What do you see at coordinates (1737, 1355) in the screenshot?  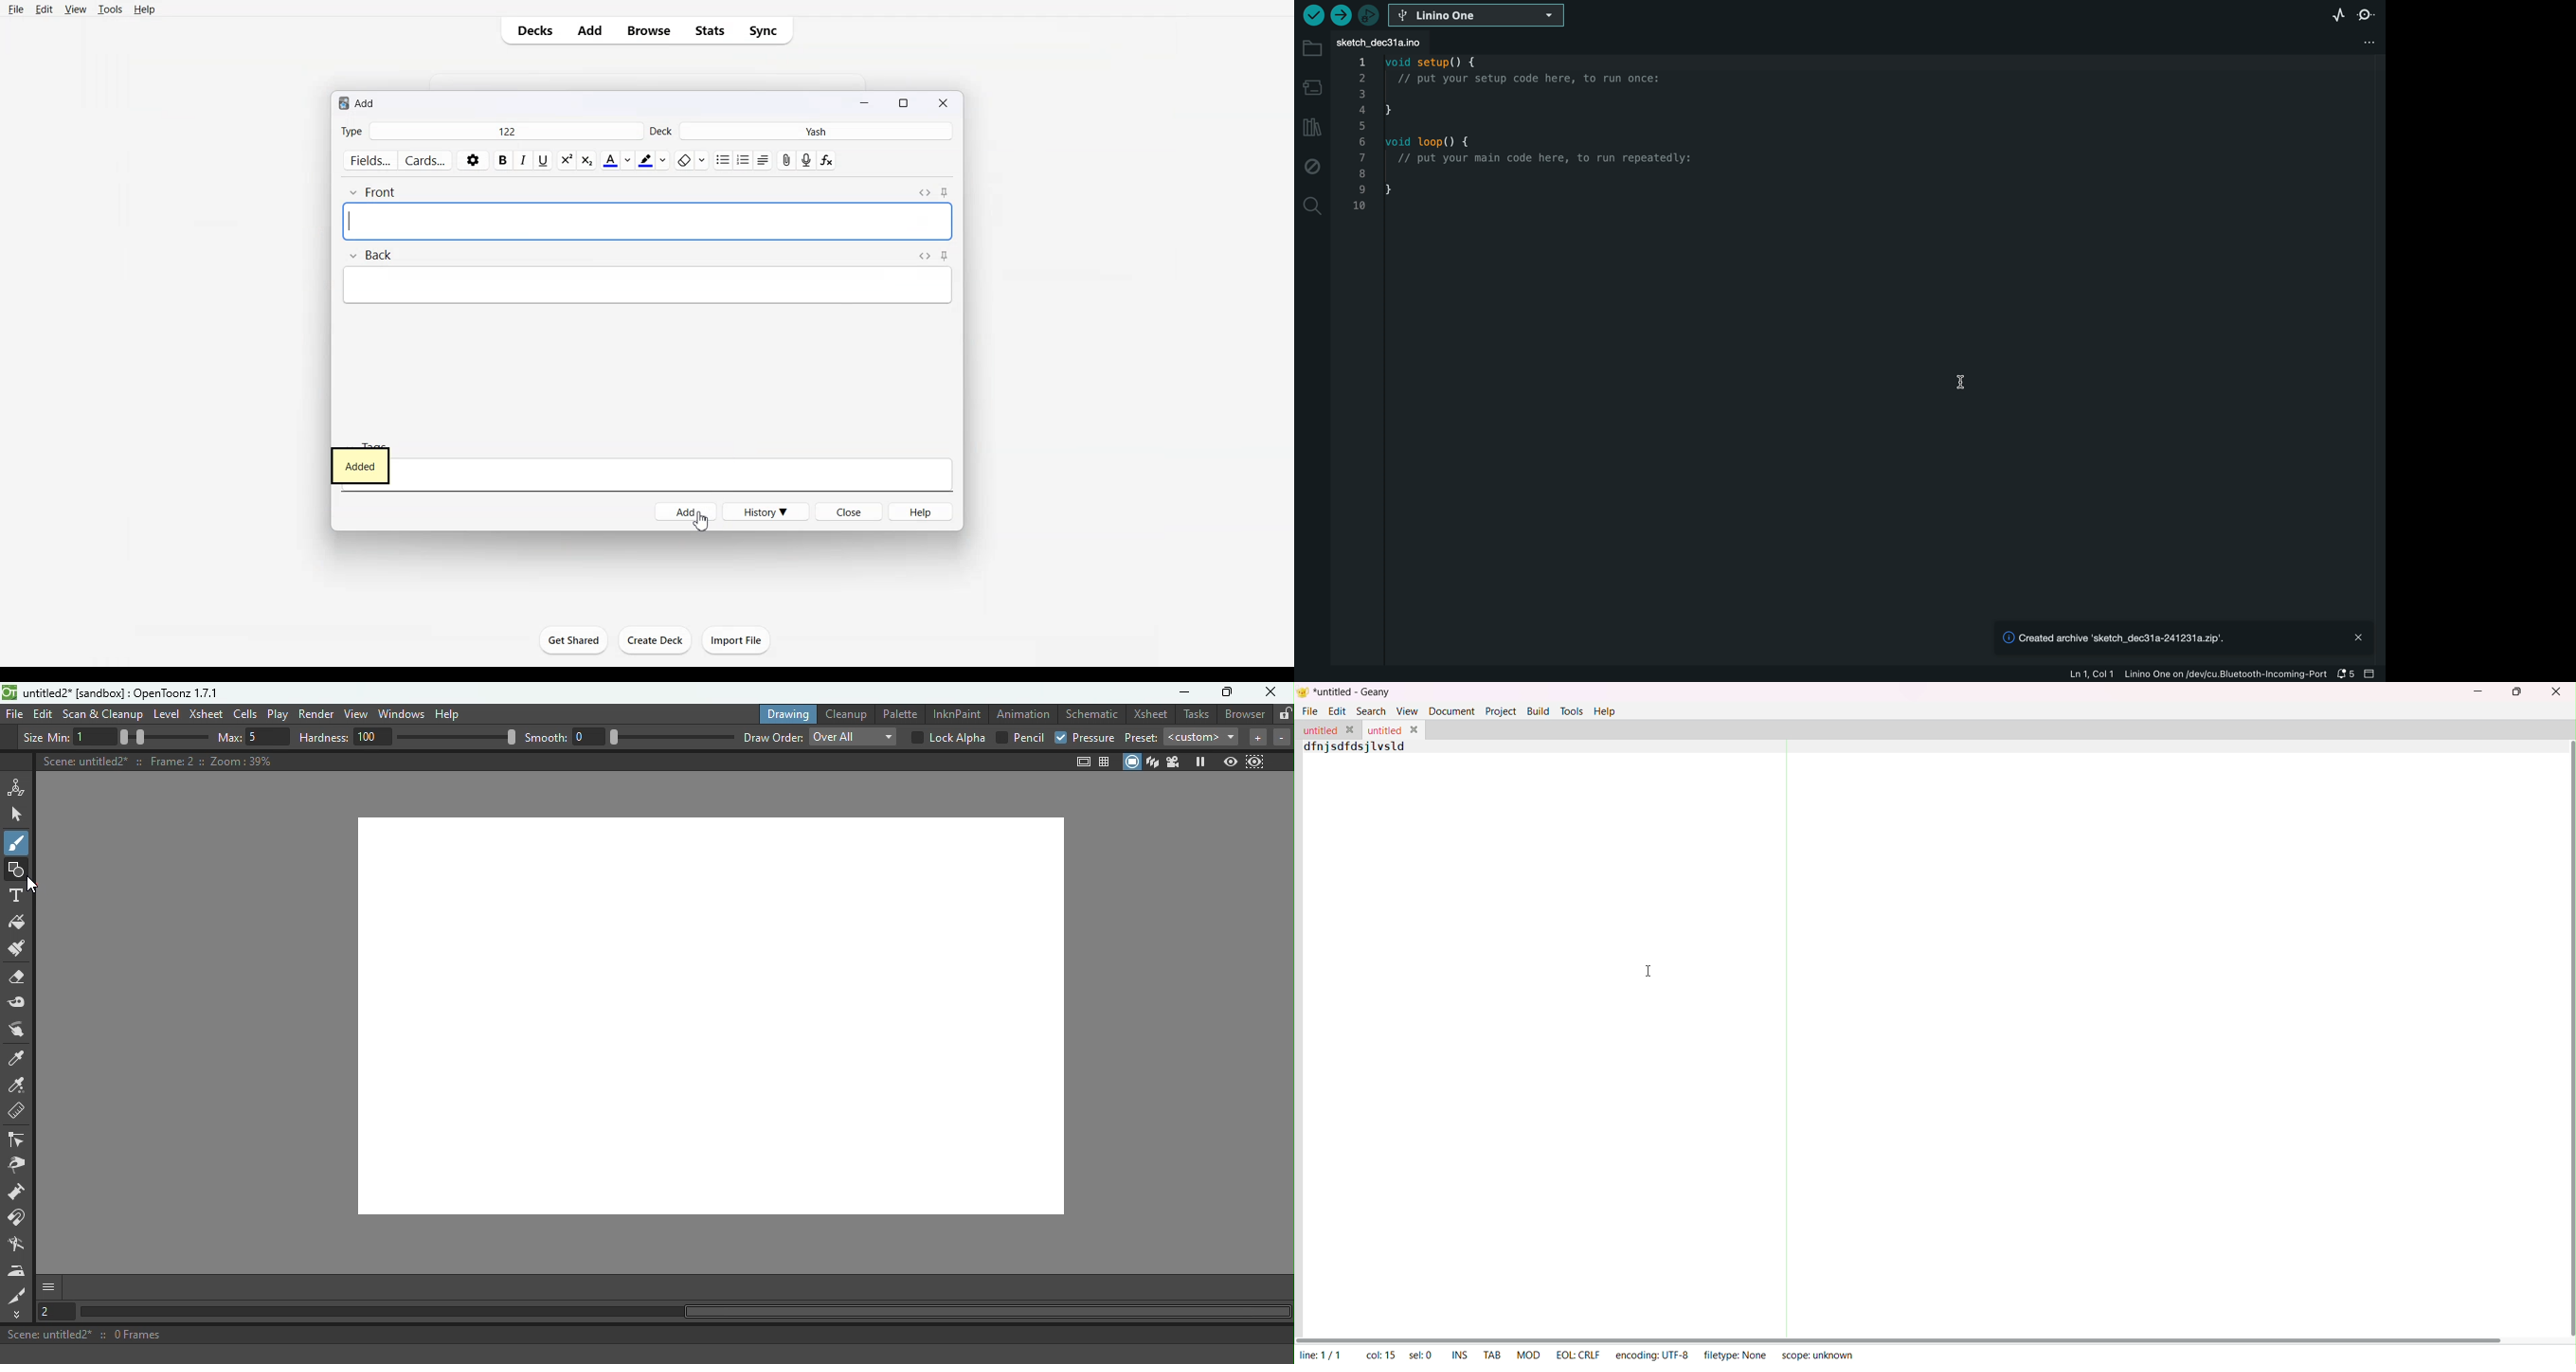 I see `filetype: None` at bounding box center [1737, 1355].